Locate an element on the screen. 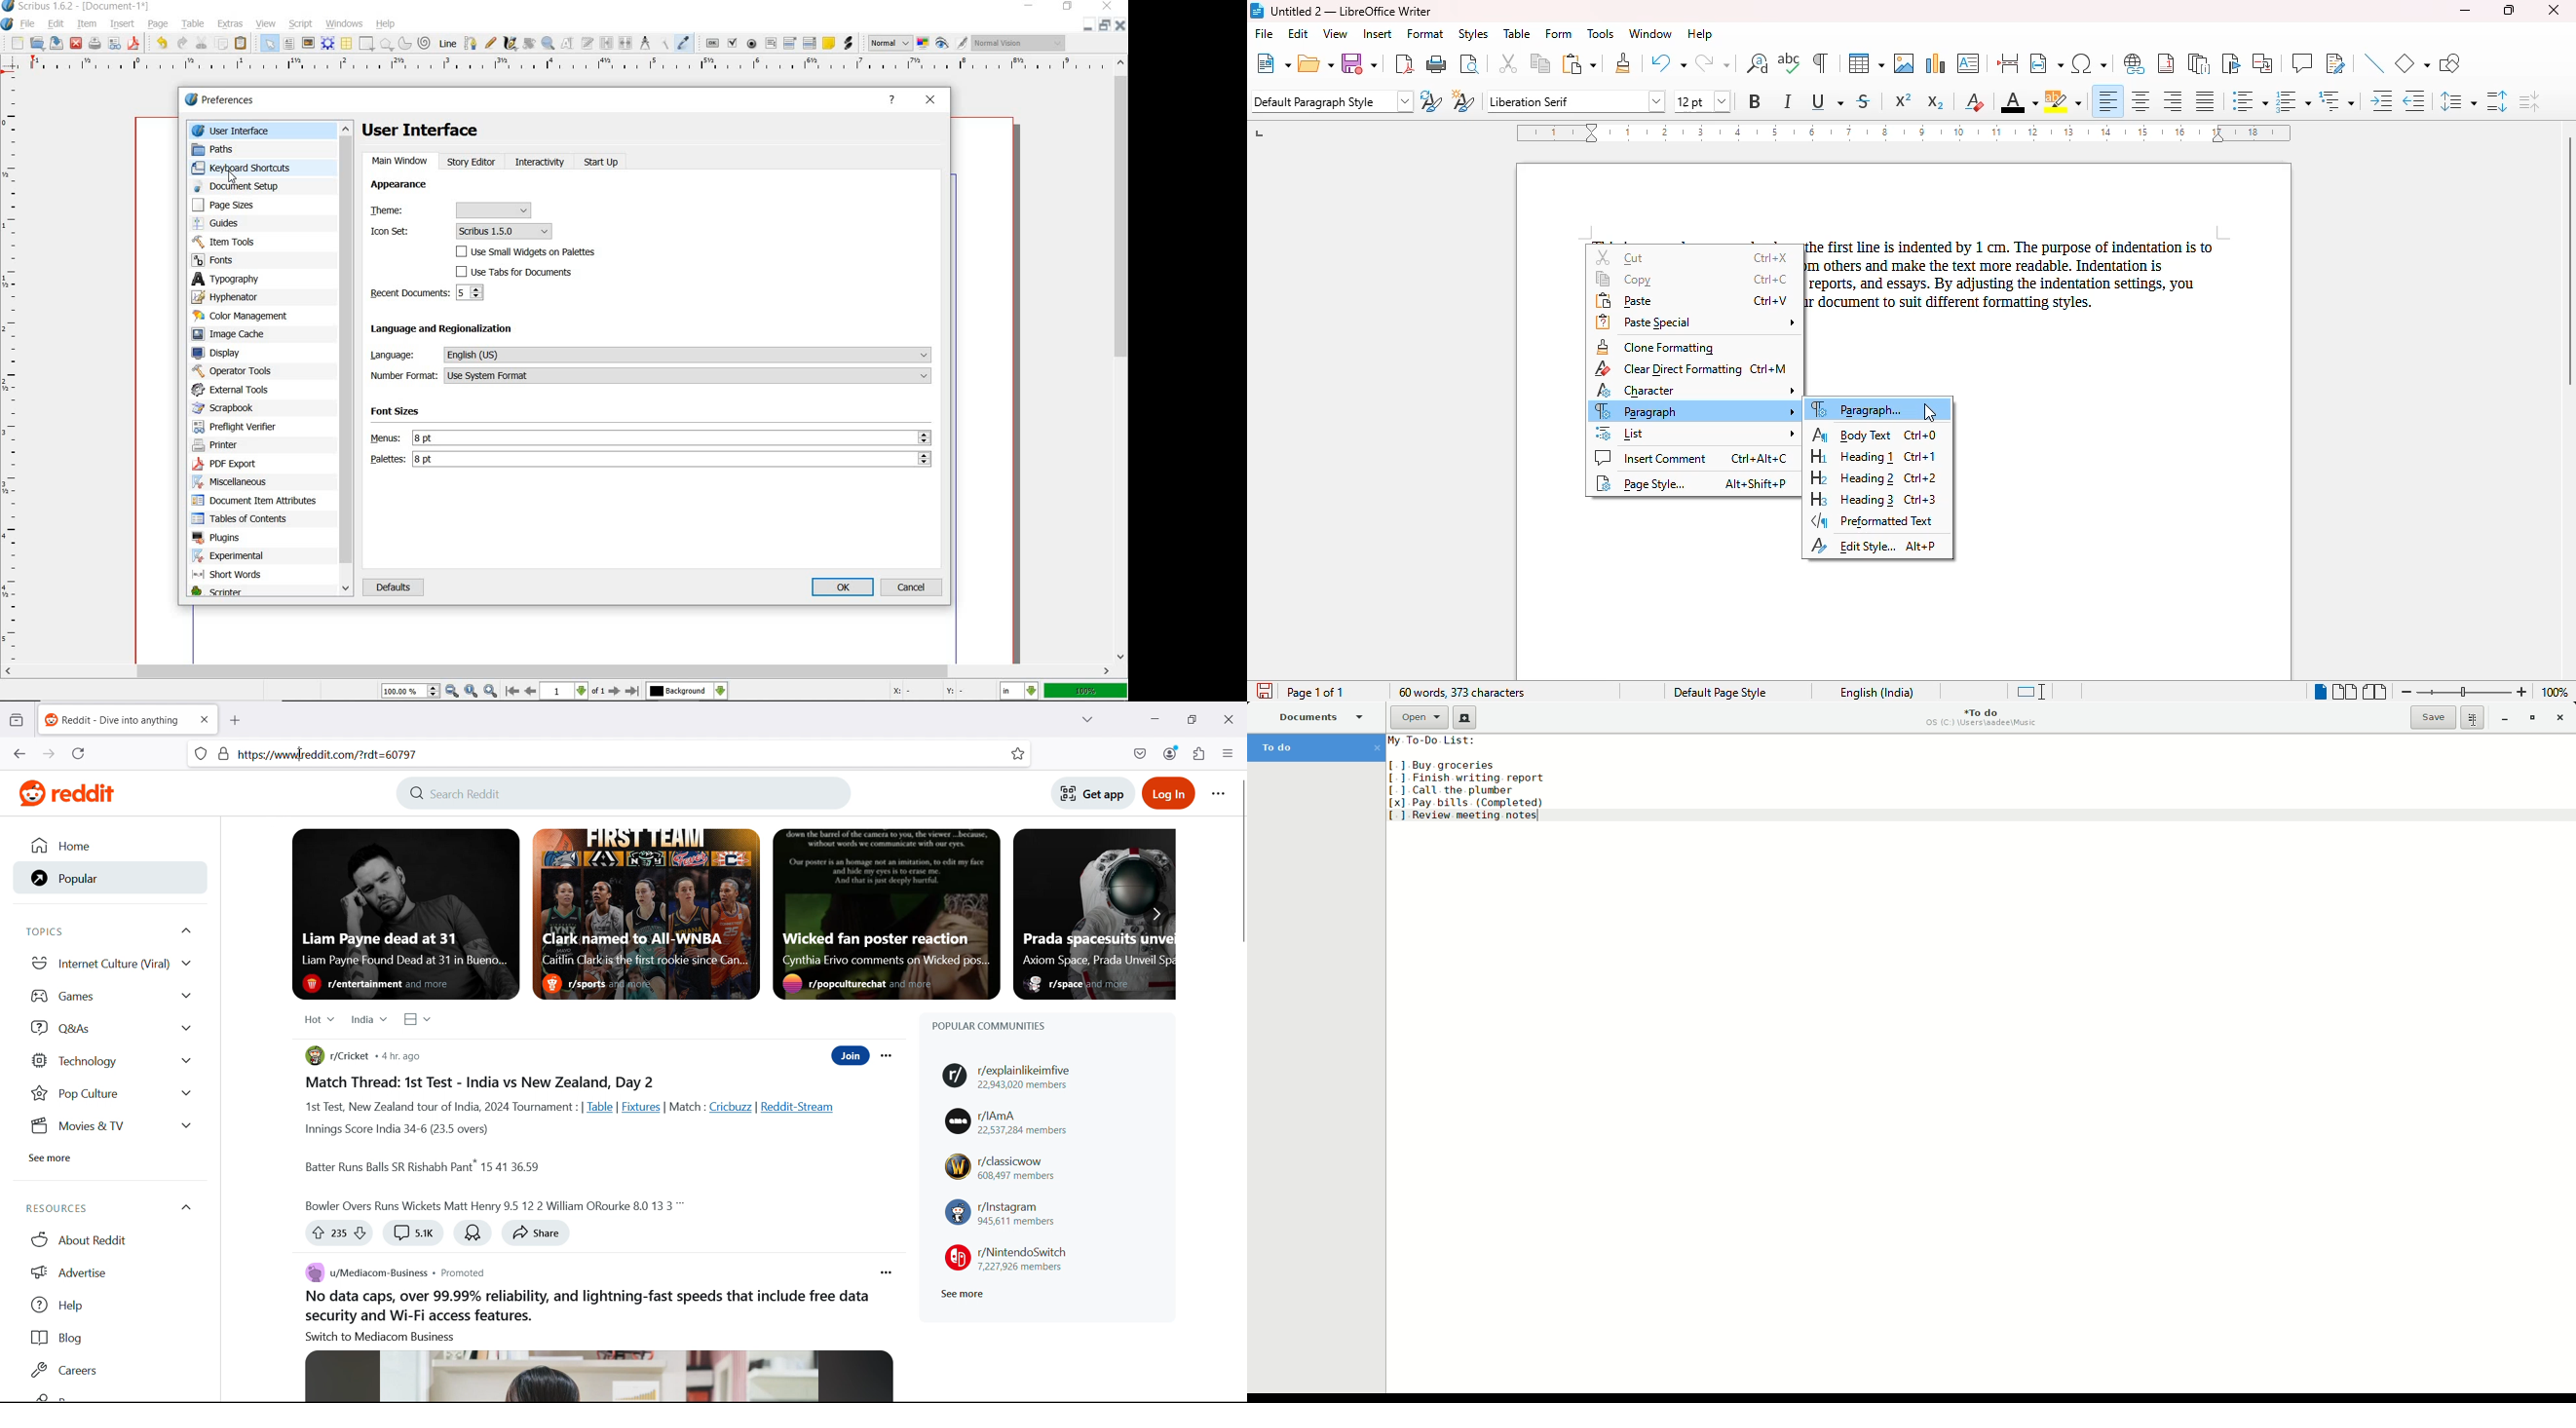 The width and height of the screenshot is (2576, 1428). fonts is located at coordinates (228, 261).